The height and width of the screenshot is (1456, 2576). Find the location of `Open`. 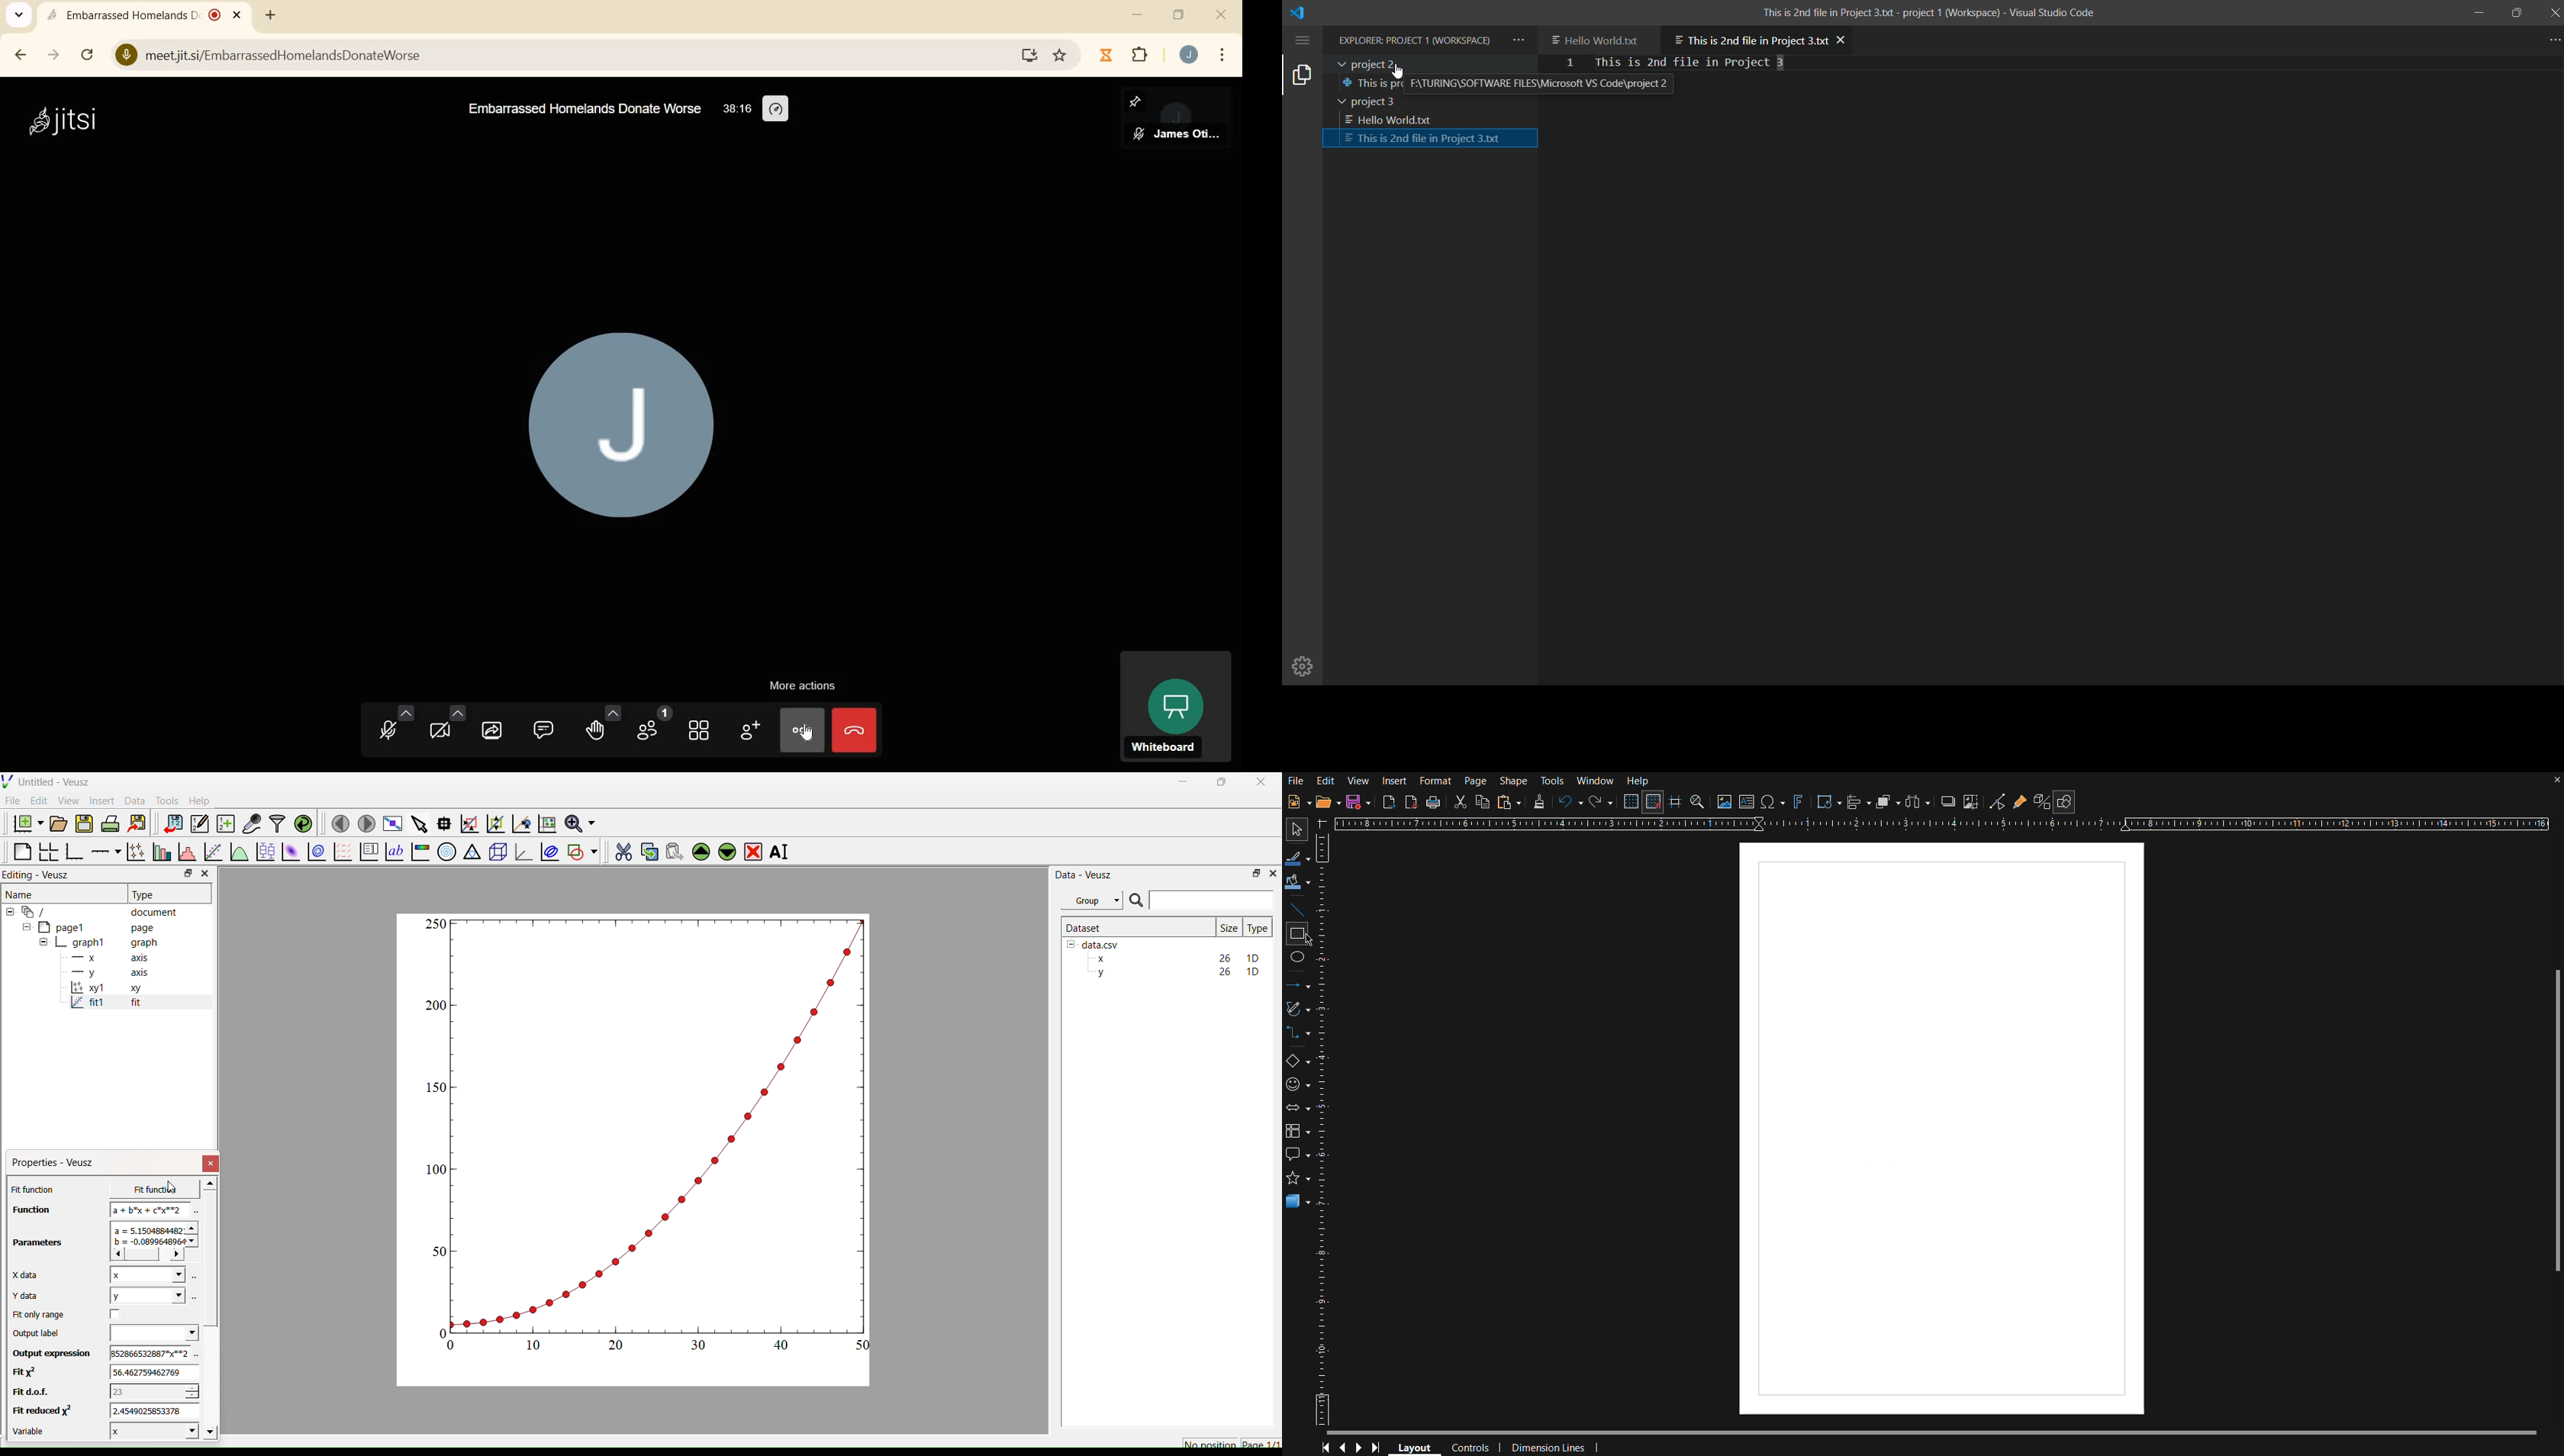

Open is located at coordinates (1329, 801).